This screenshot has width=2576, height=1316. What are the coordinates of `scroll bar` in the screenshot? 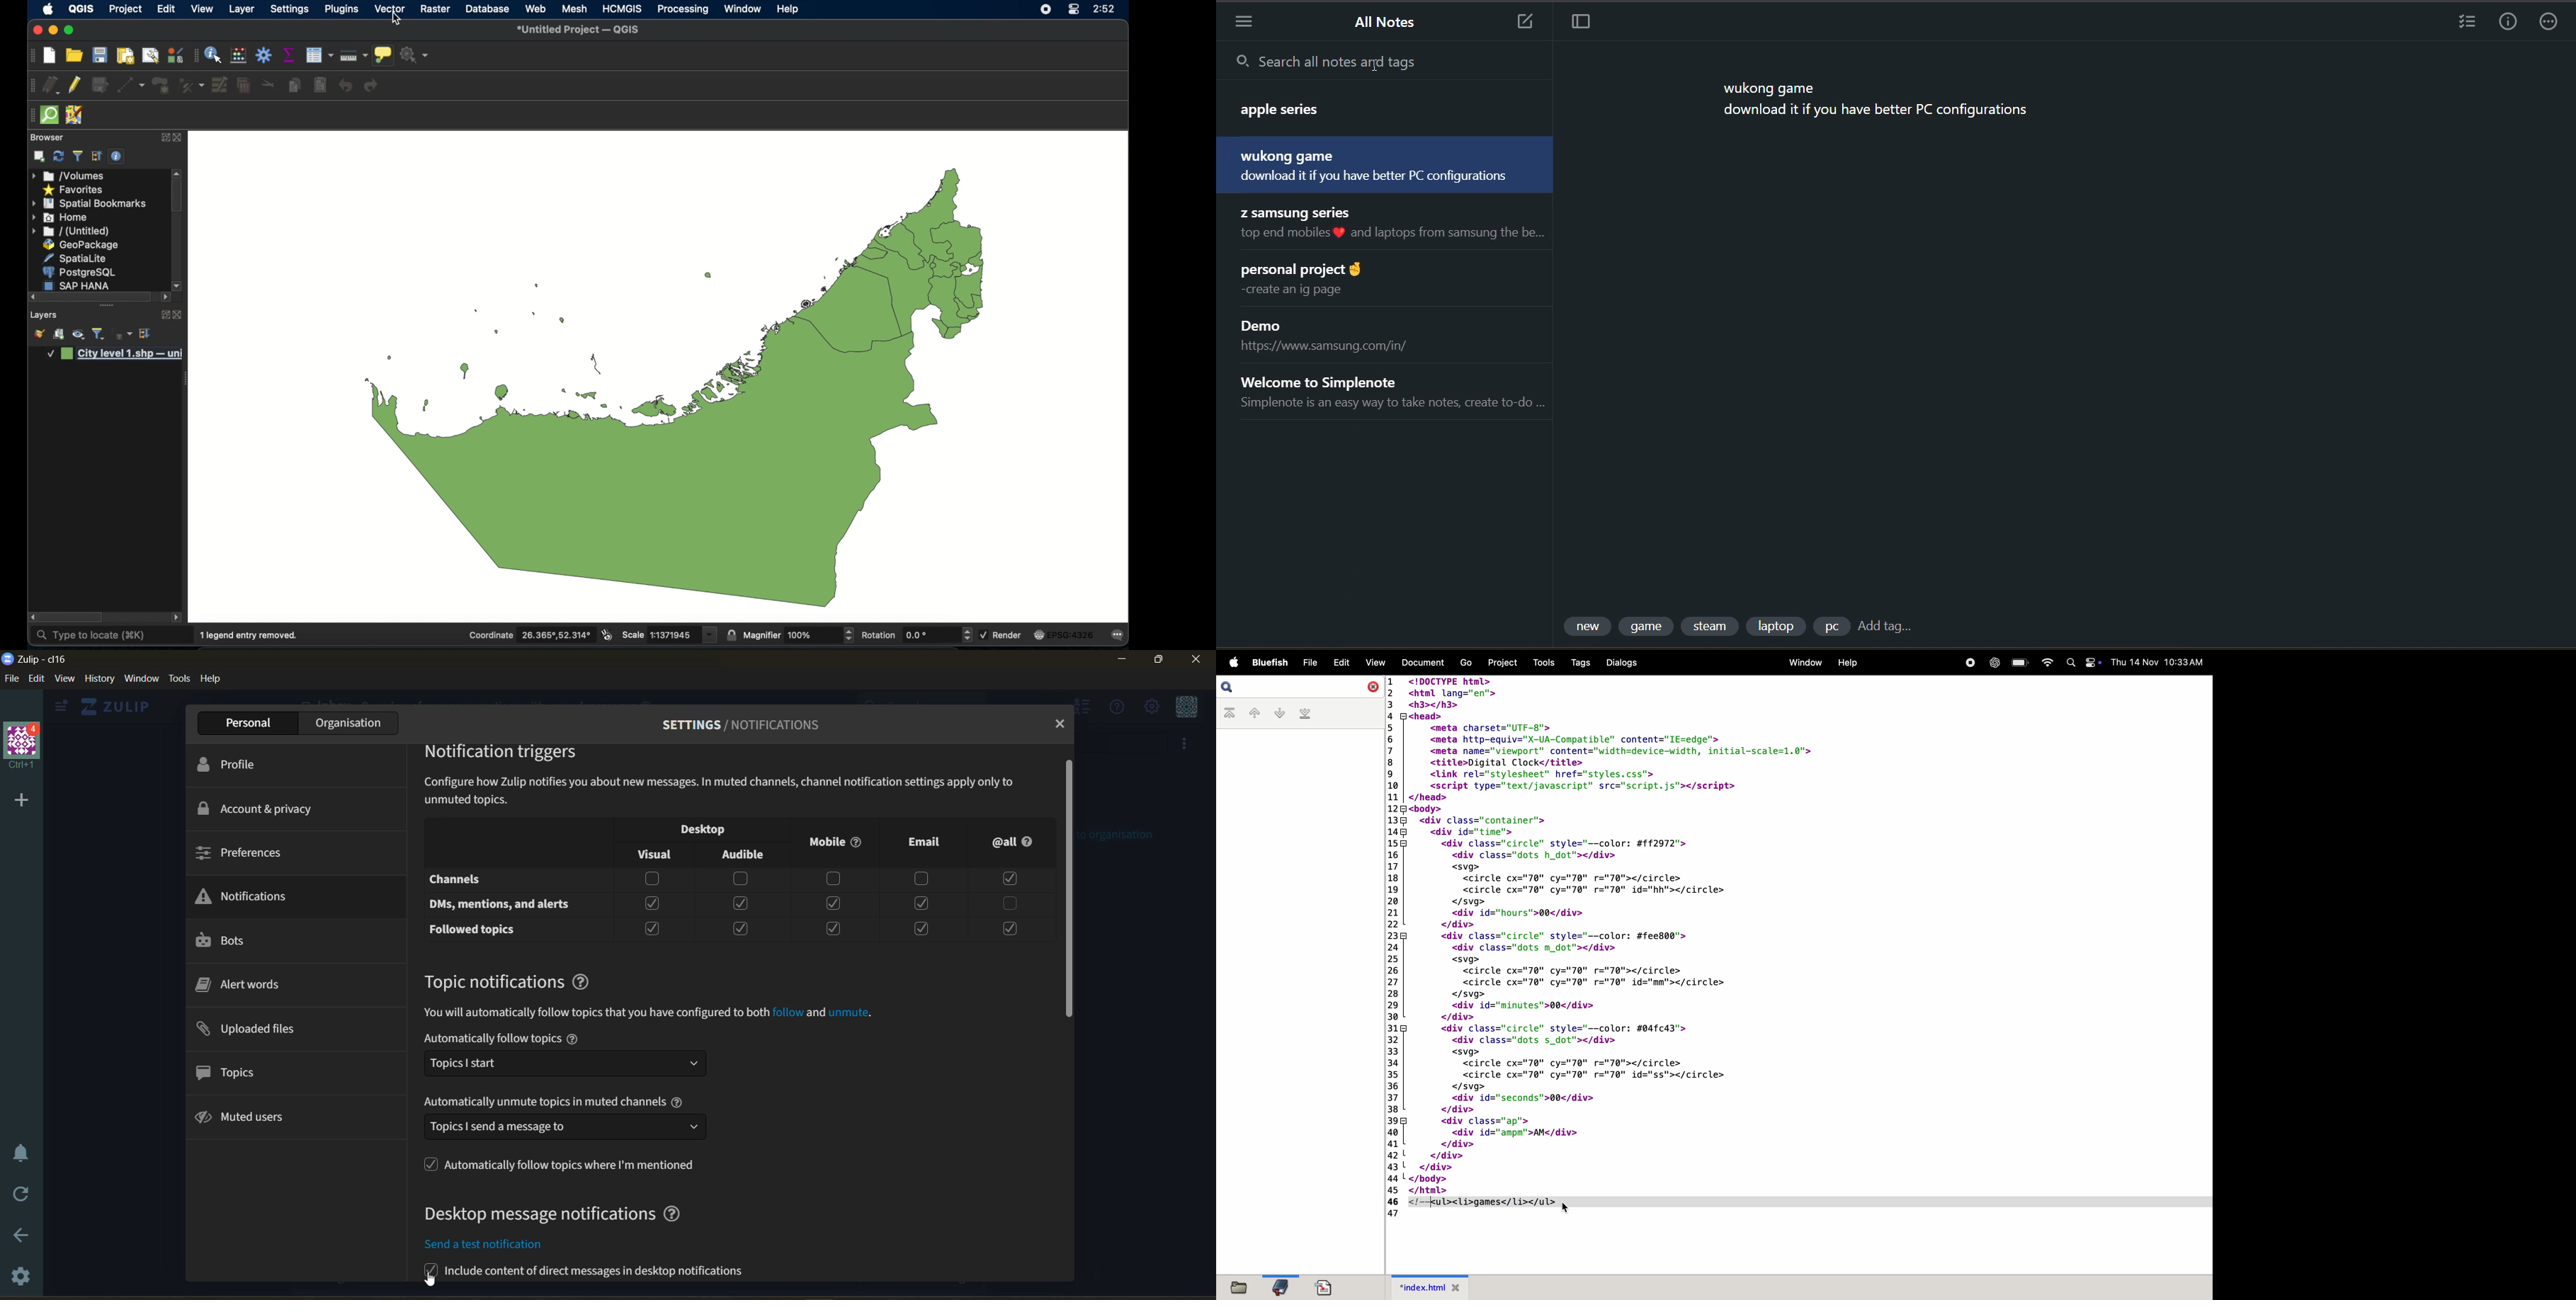 It's located at (1070, 892).